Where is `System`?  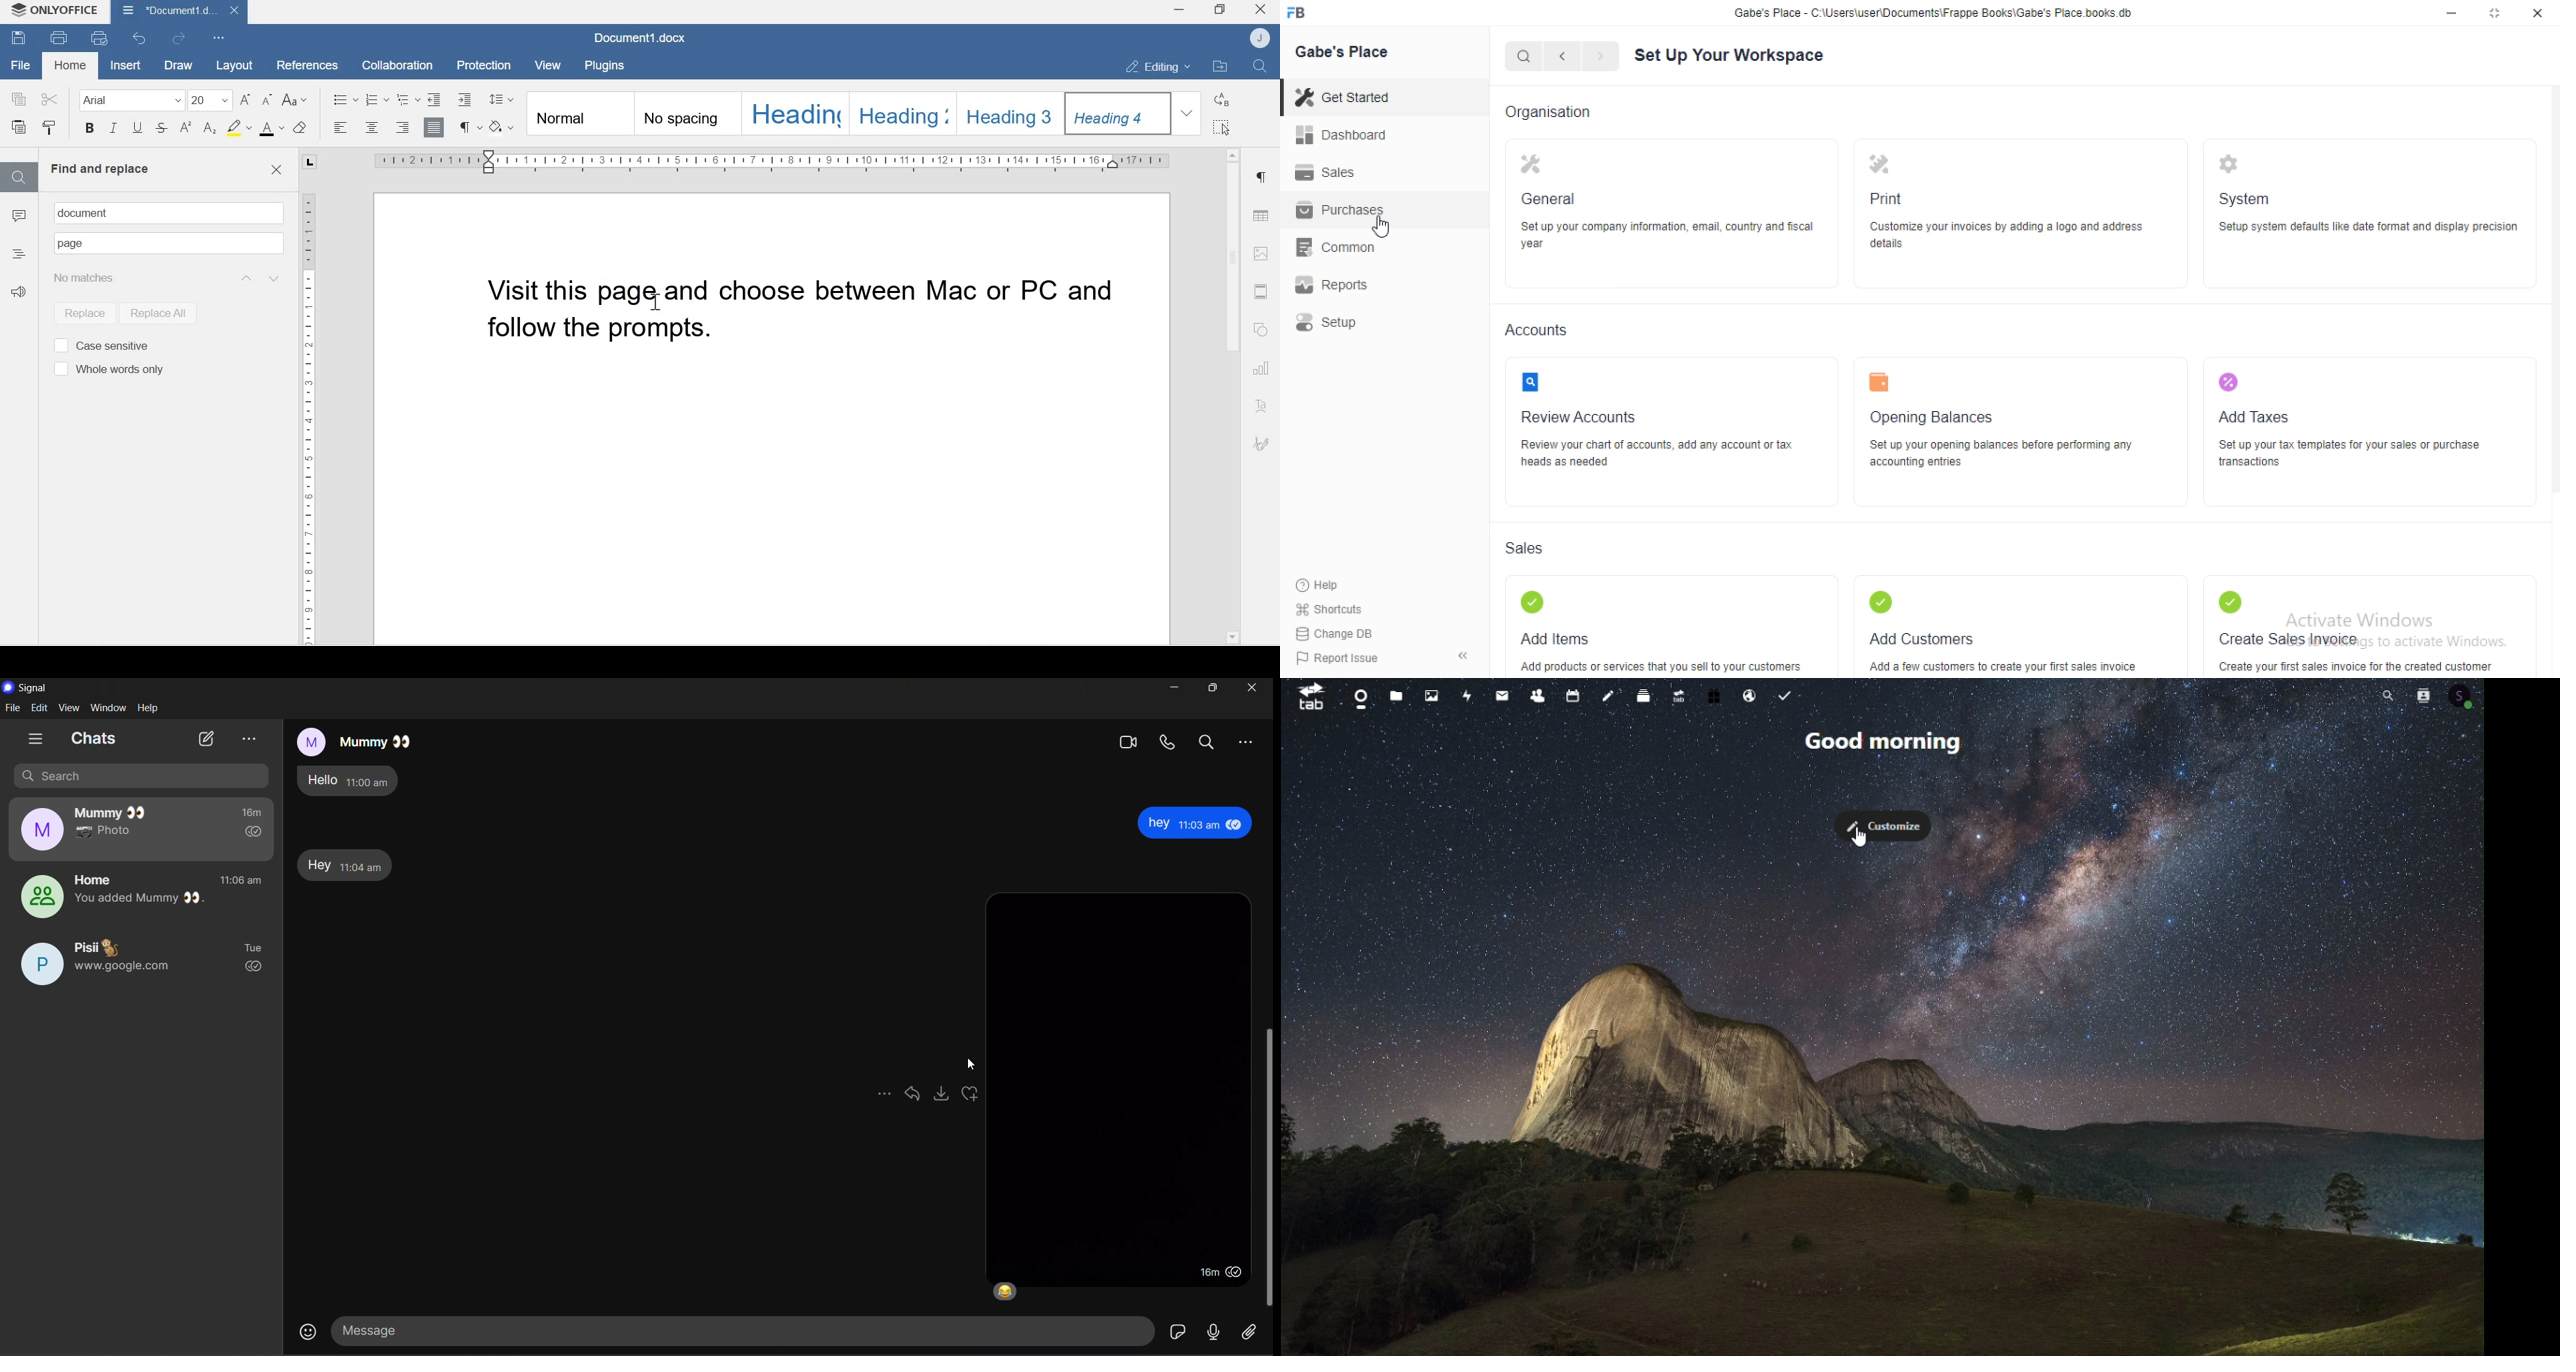
System is located at coordinates (2244, 199).